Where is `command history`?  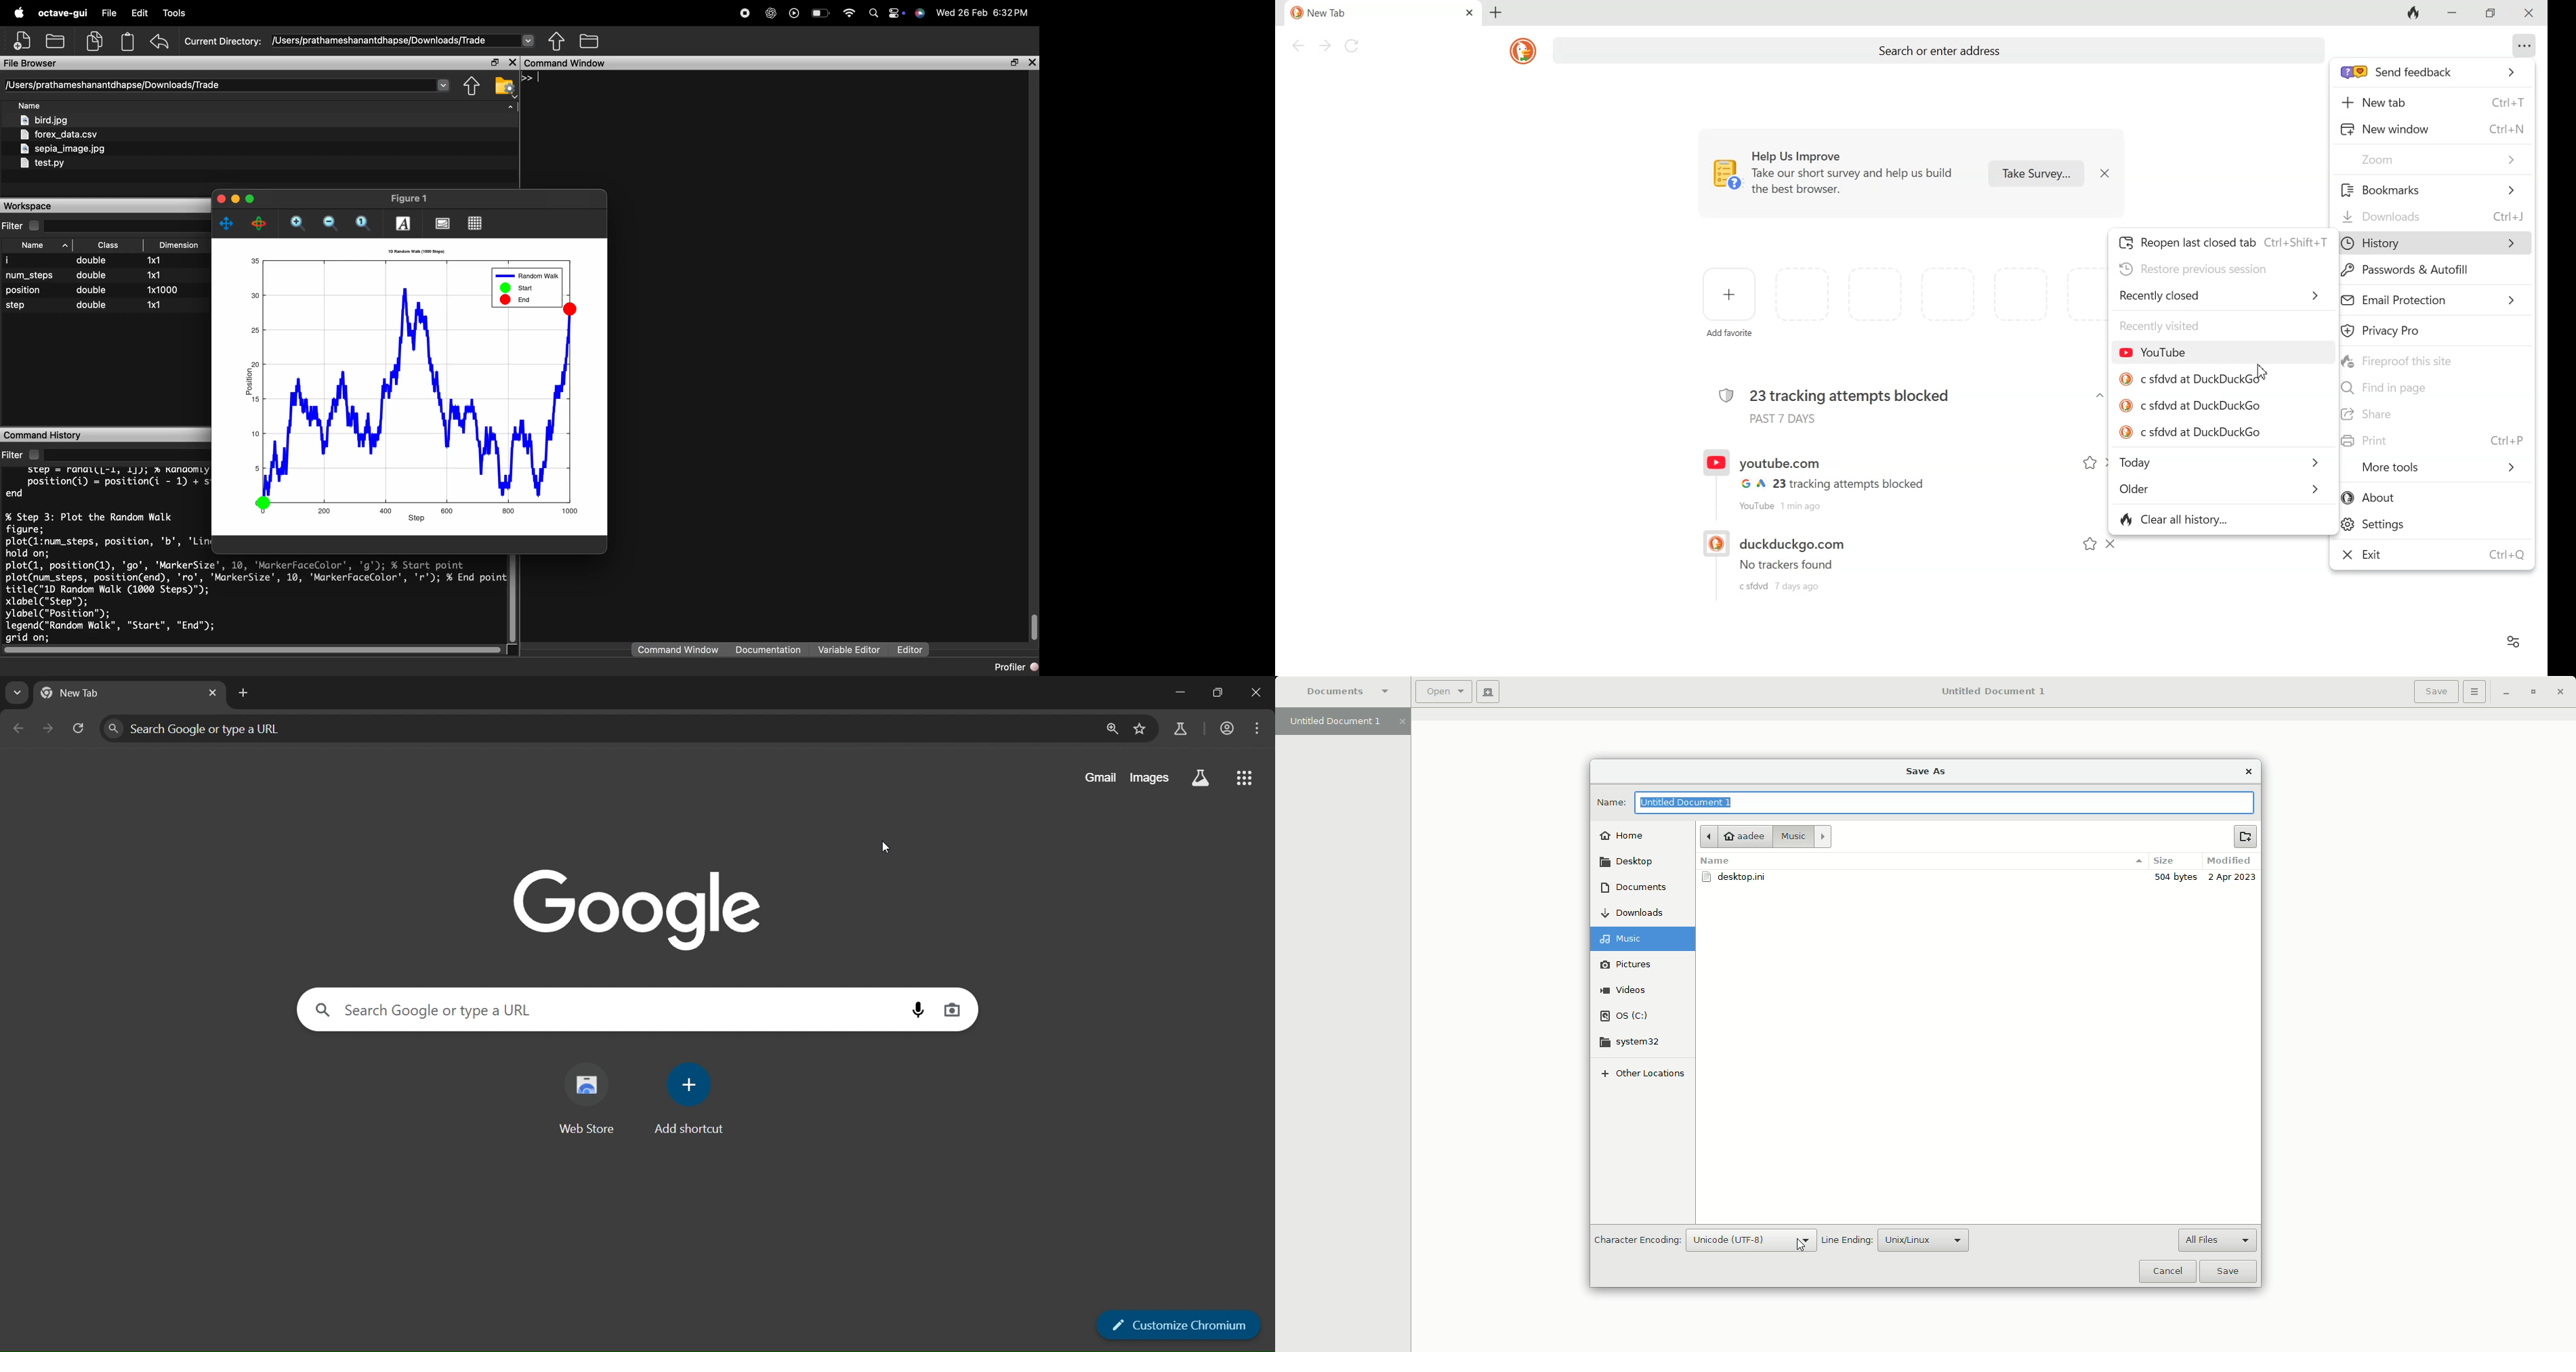
command history is located at coordinates (43, 435).